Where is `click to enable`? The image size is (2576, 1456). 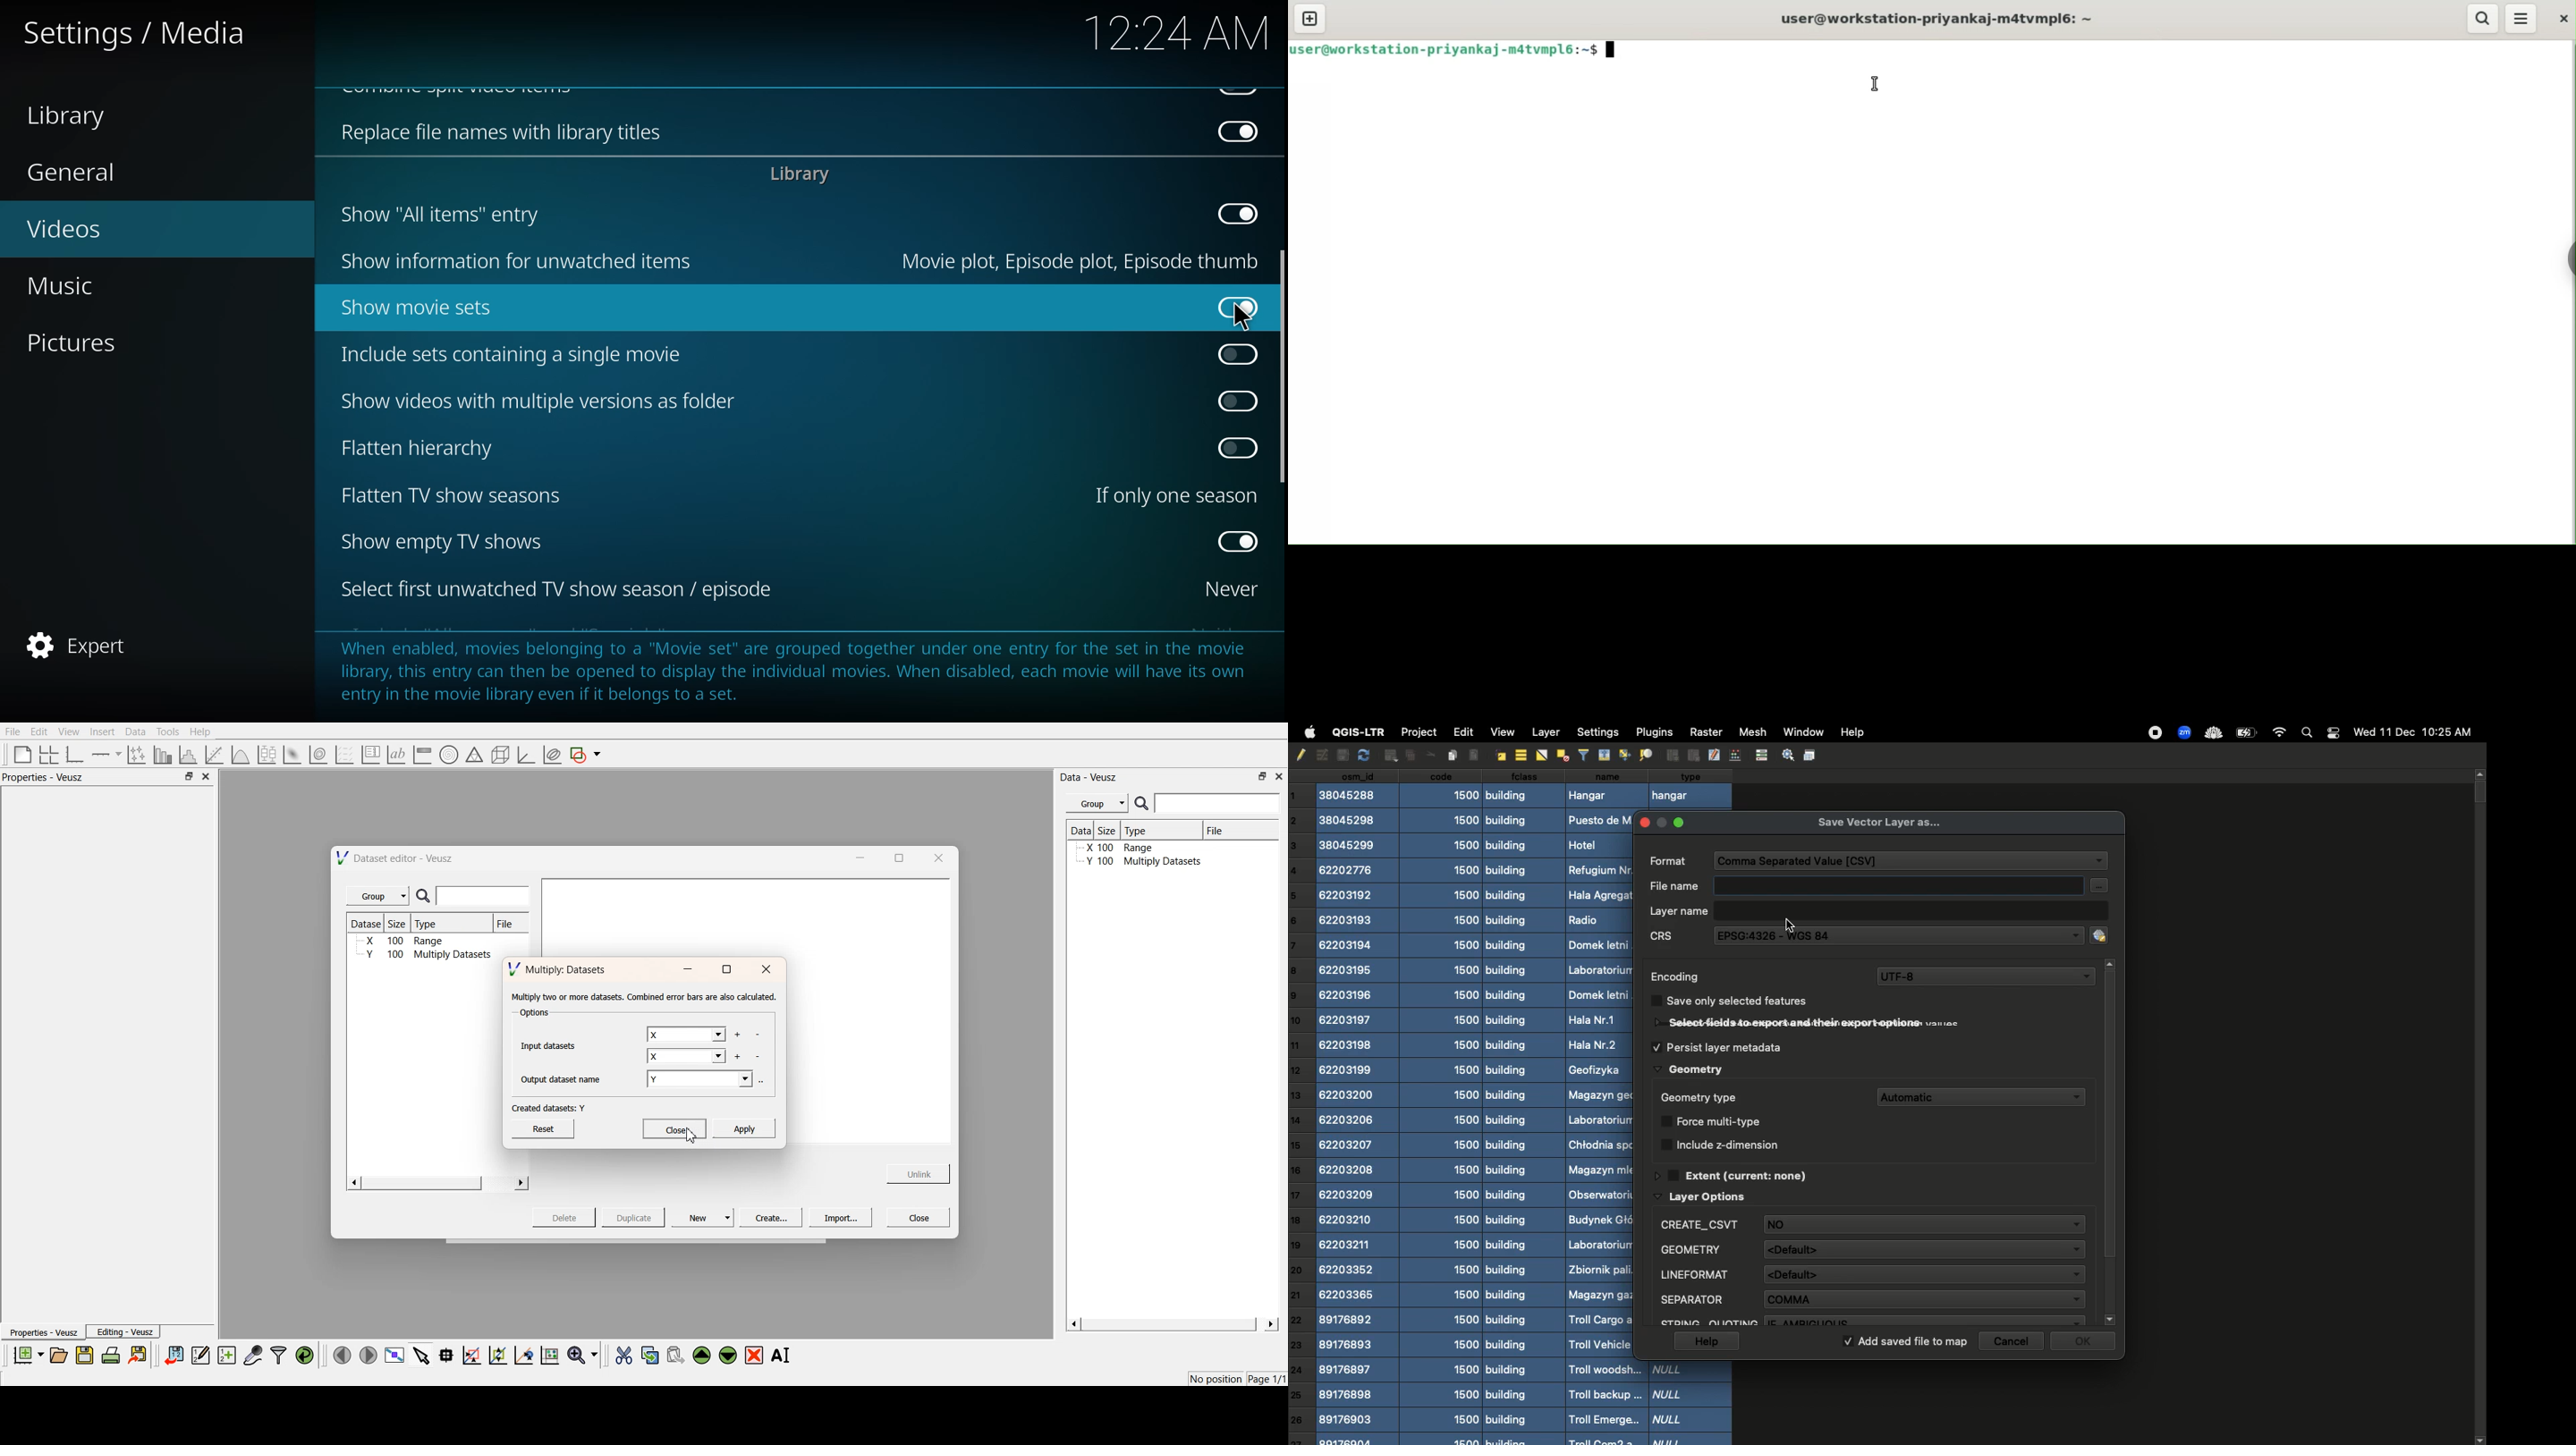
click to enable is located at coordinates (1235, 448).